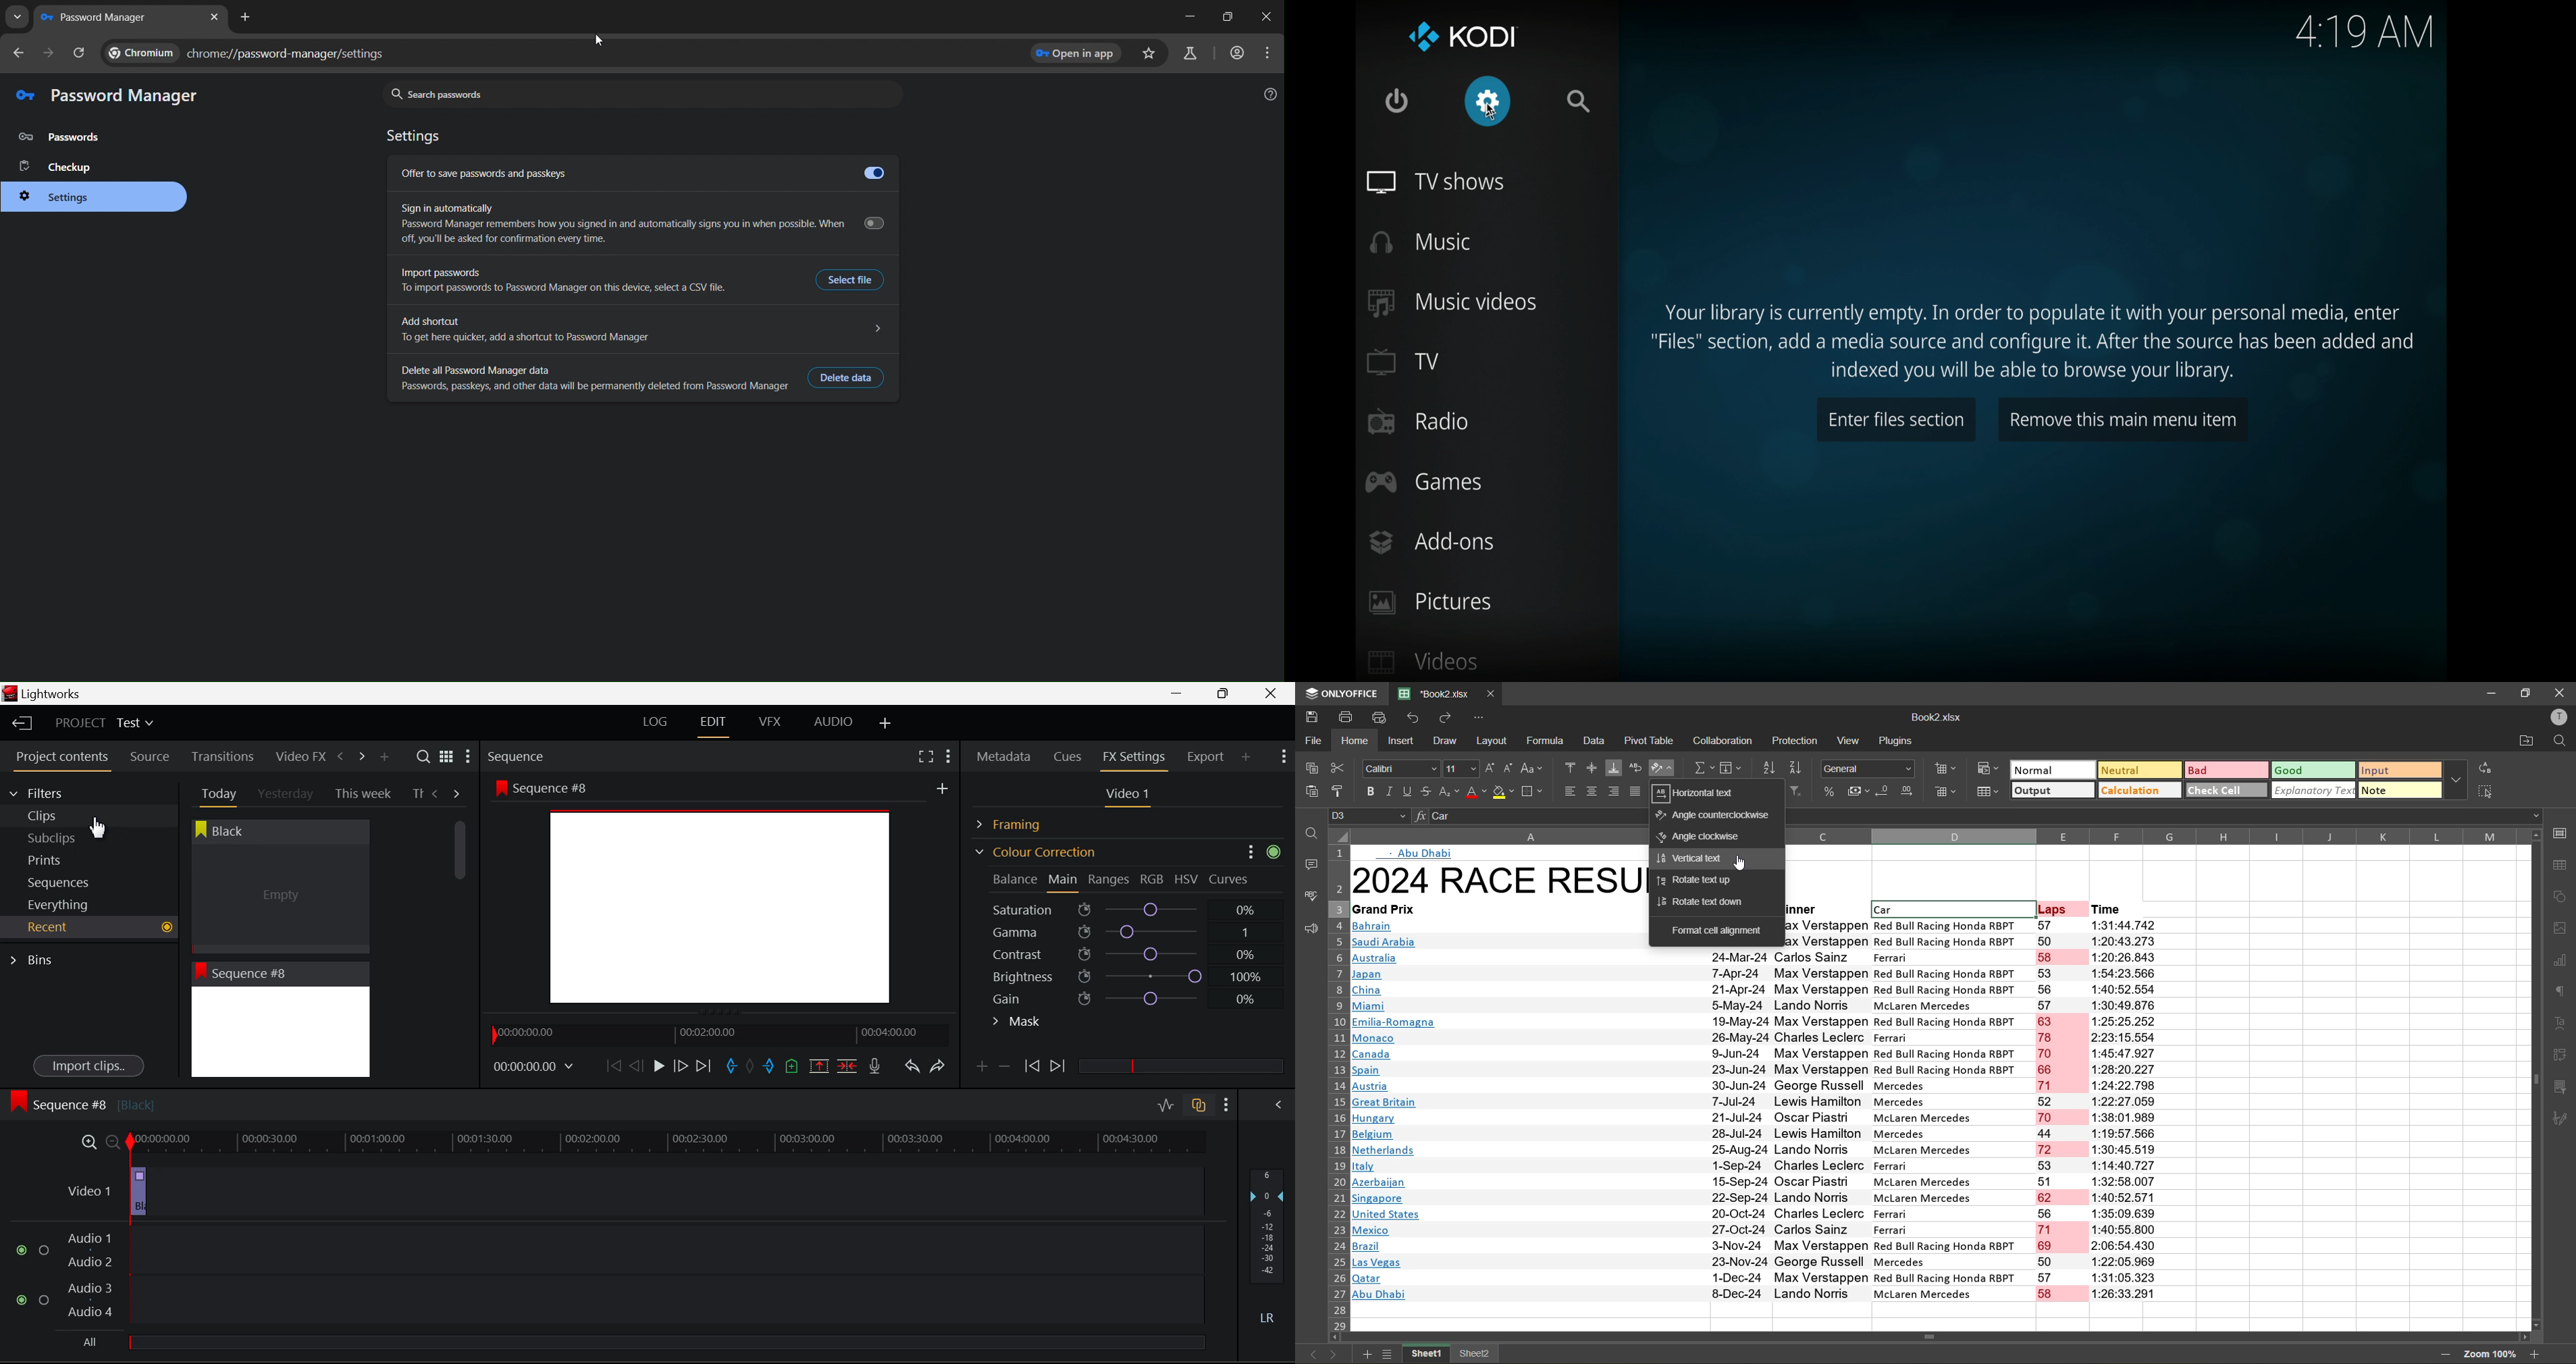  I want to click on zoom out, so click(2445, 1355).